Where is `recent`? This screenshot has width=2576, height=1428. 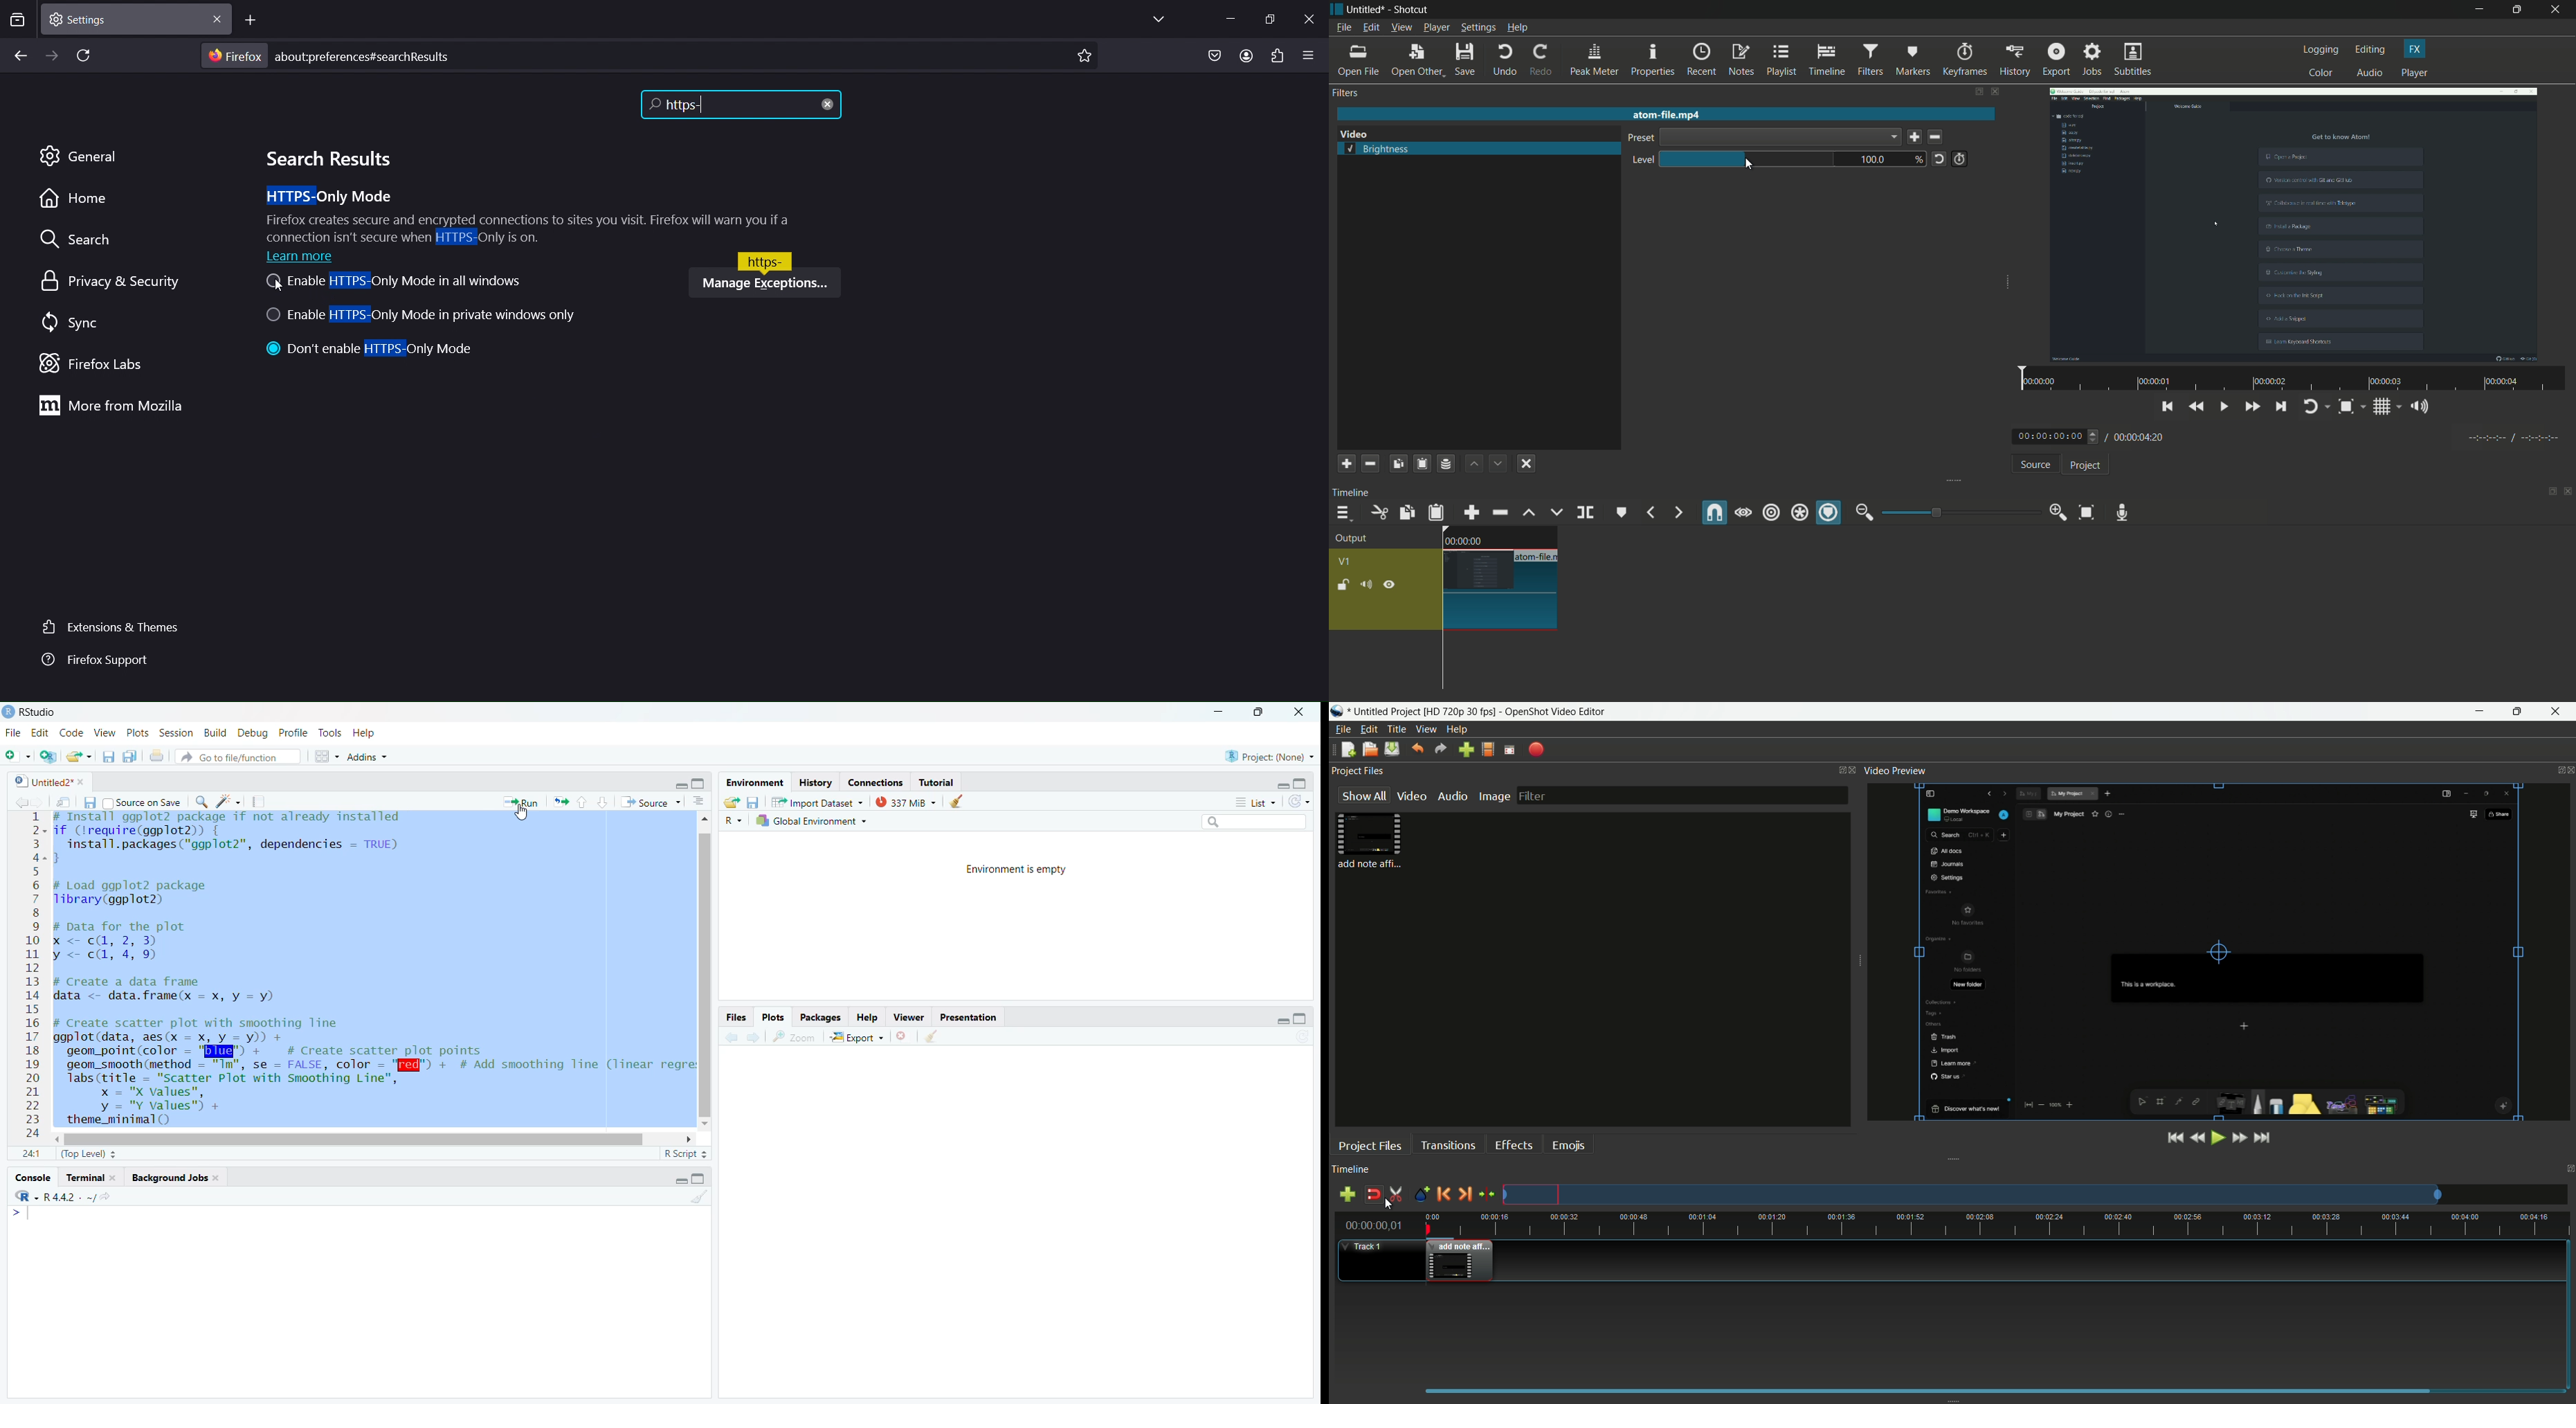 recent is located at coordinates (1703, 59).